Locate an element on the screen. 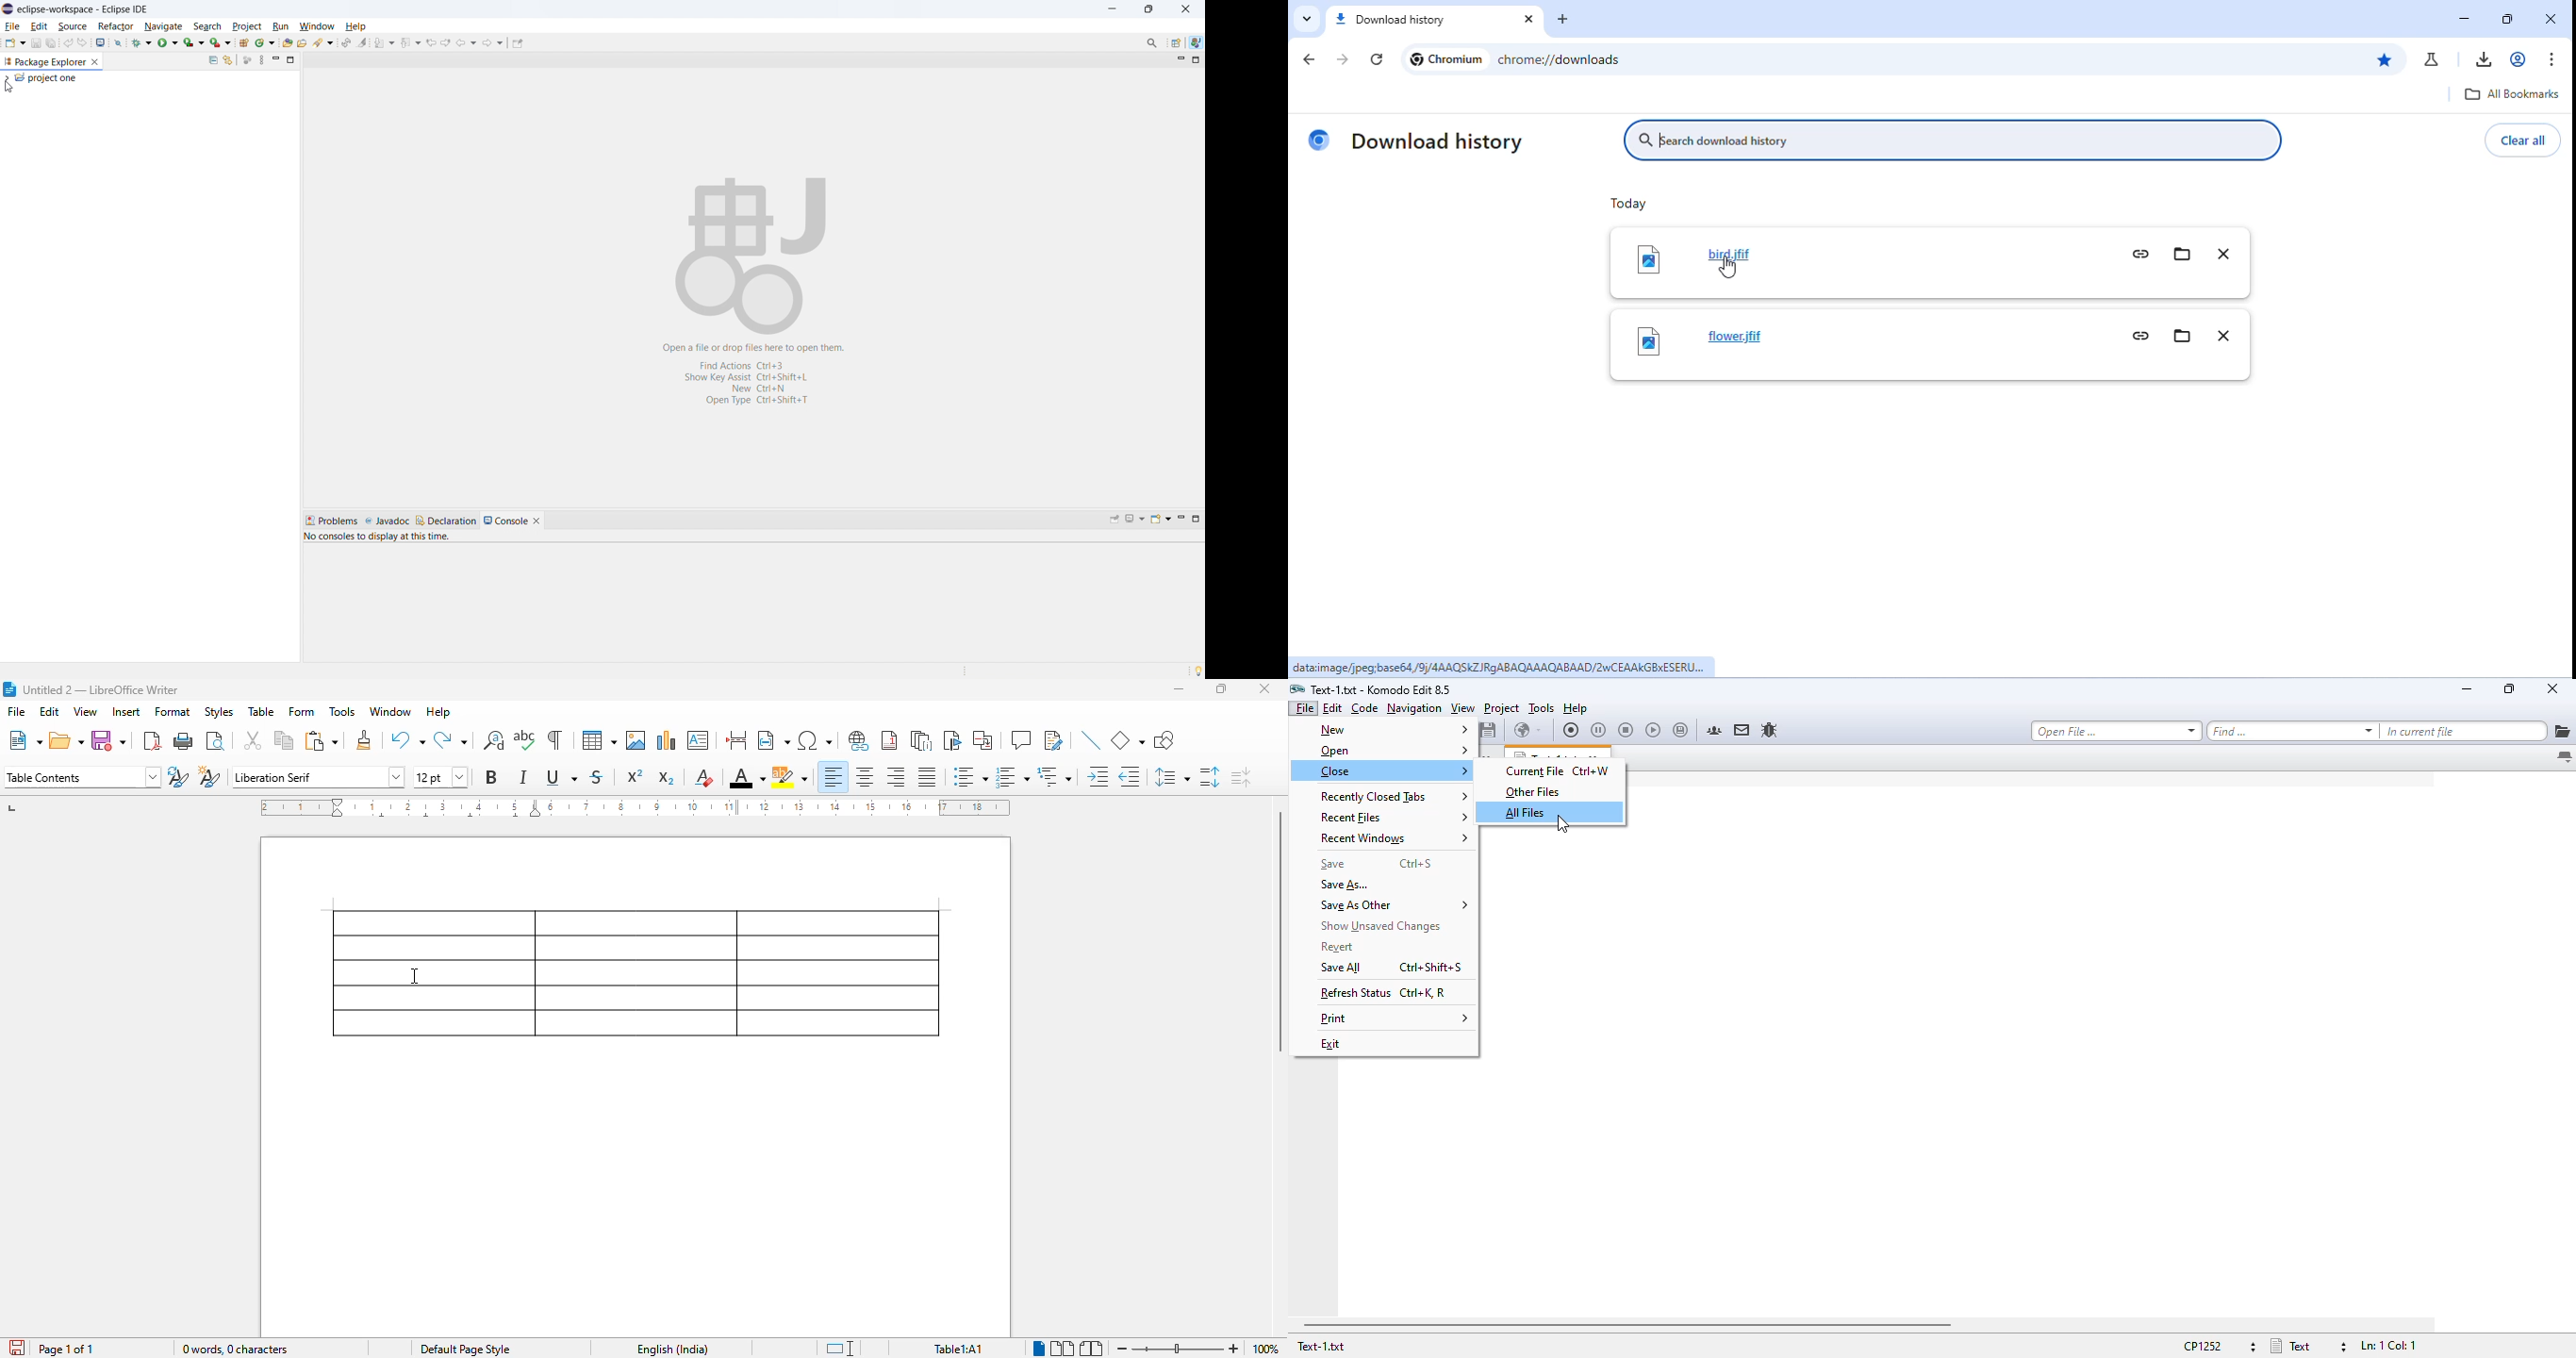  exit is located at coordinates (1331, 1043).